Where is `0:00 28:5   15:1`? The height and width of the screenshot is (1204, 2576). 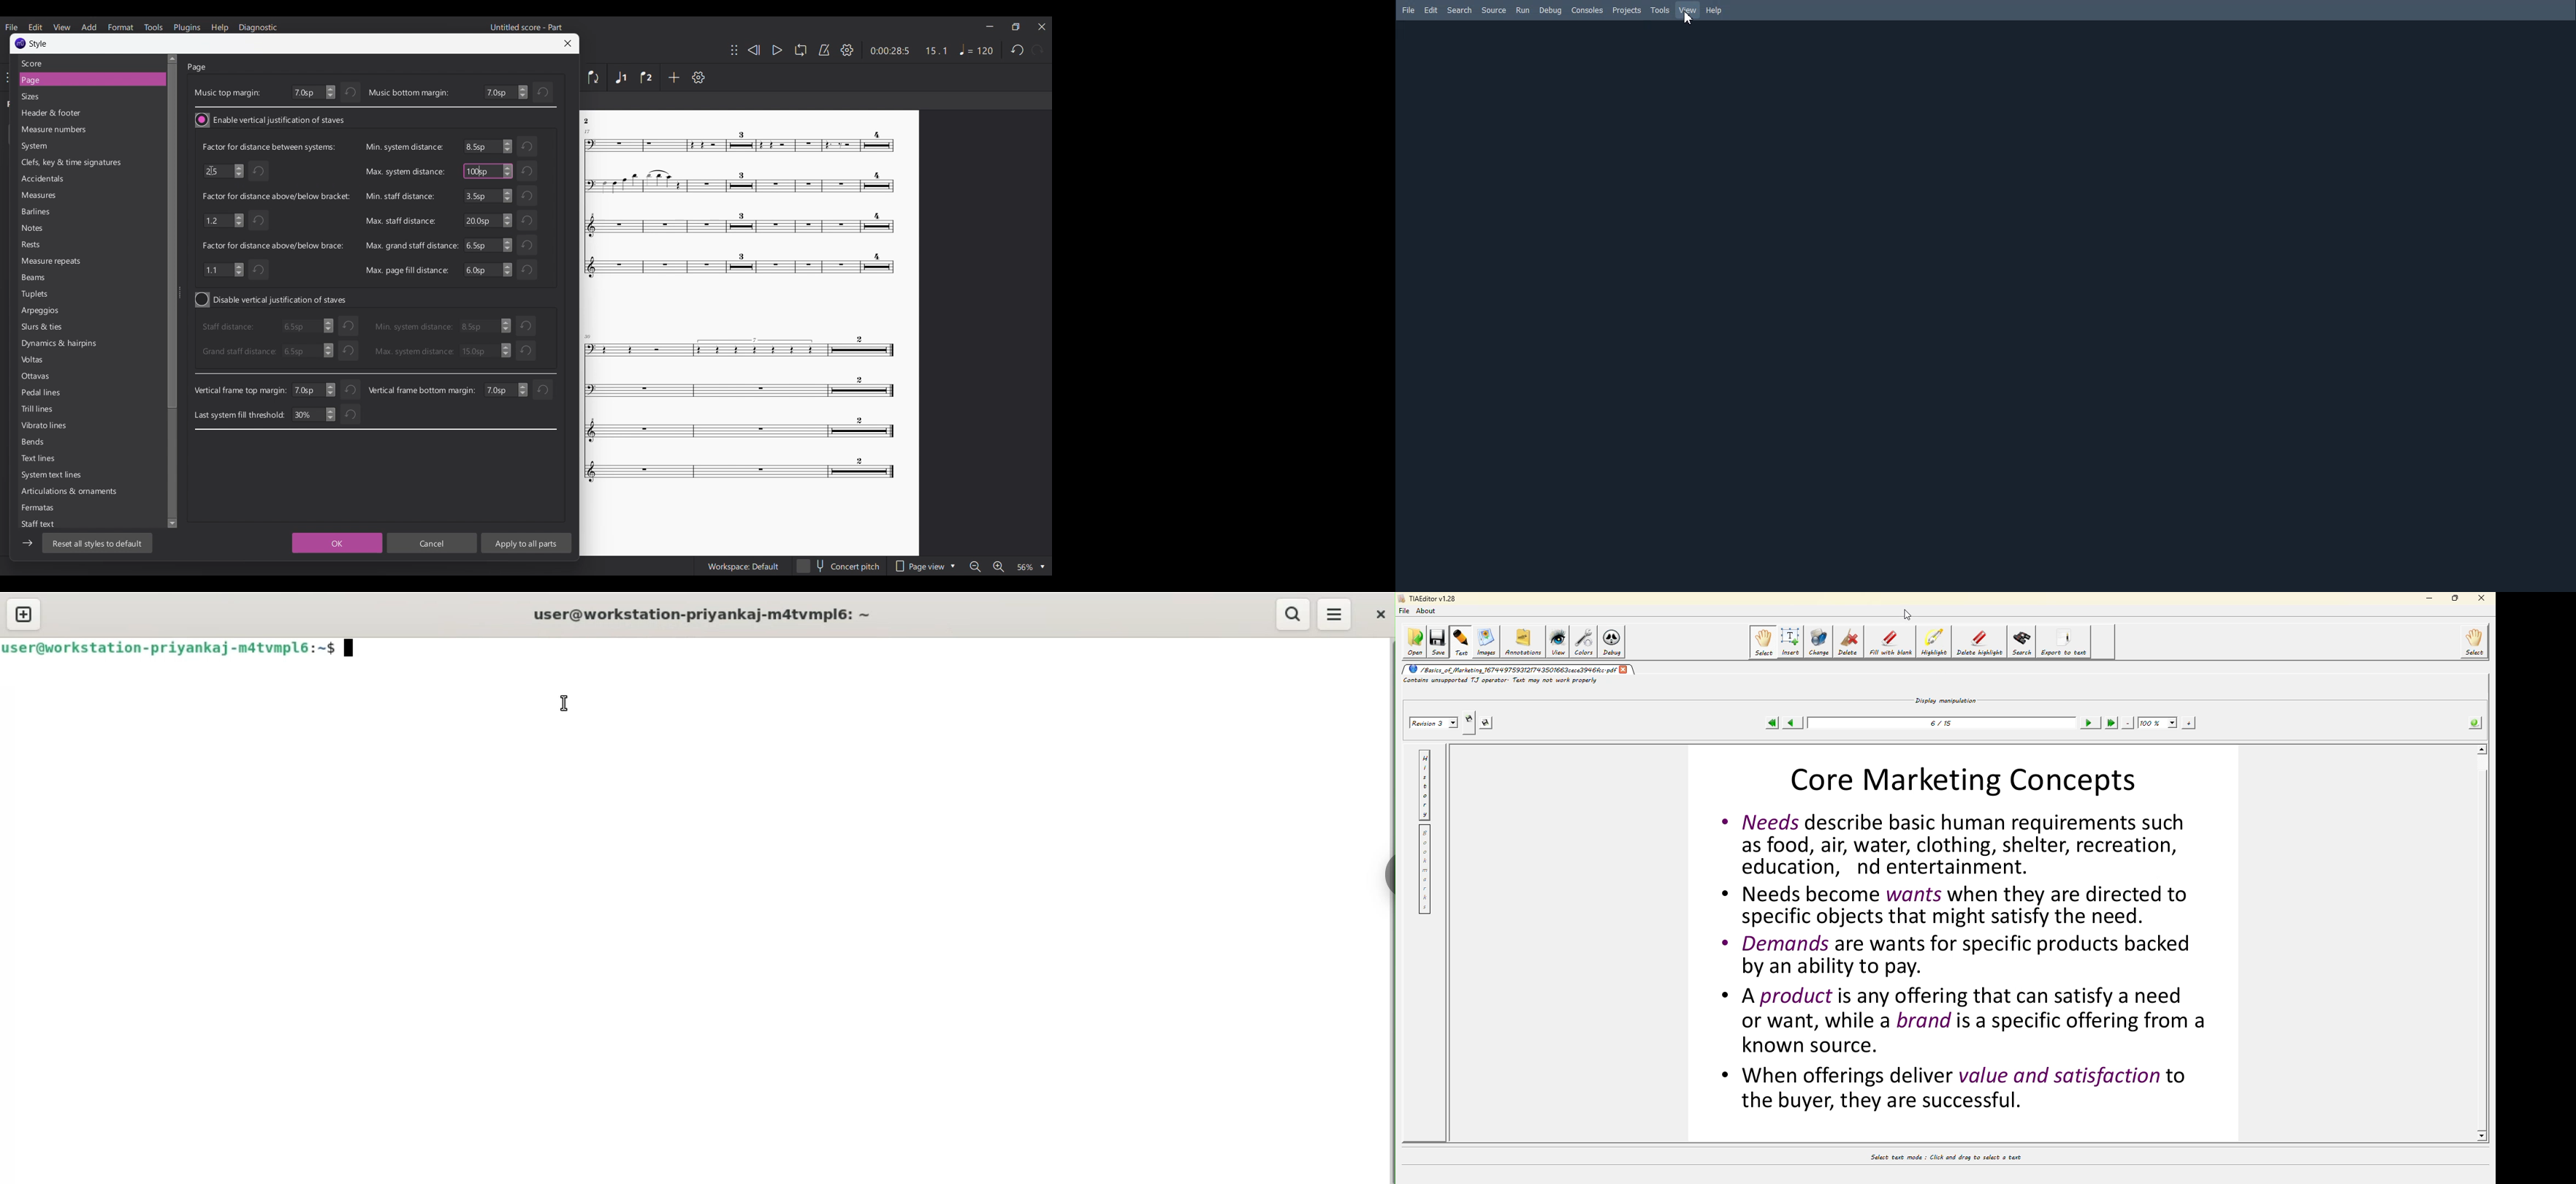 0:00 28:5   15:1 is located at coordinates (908, 51).